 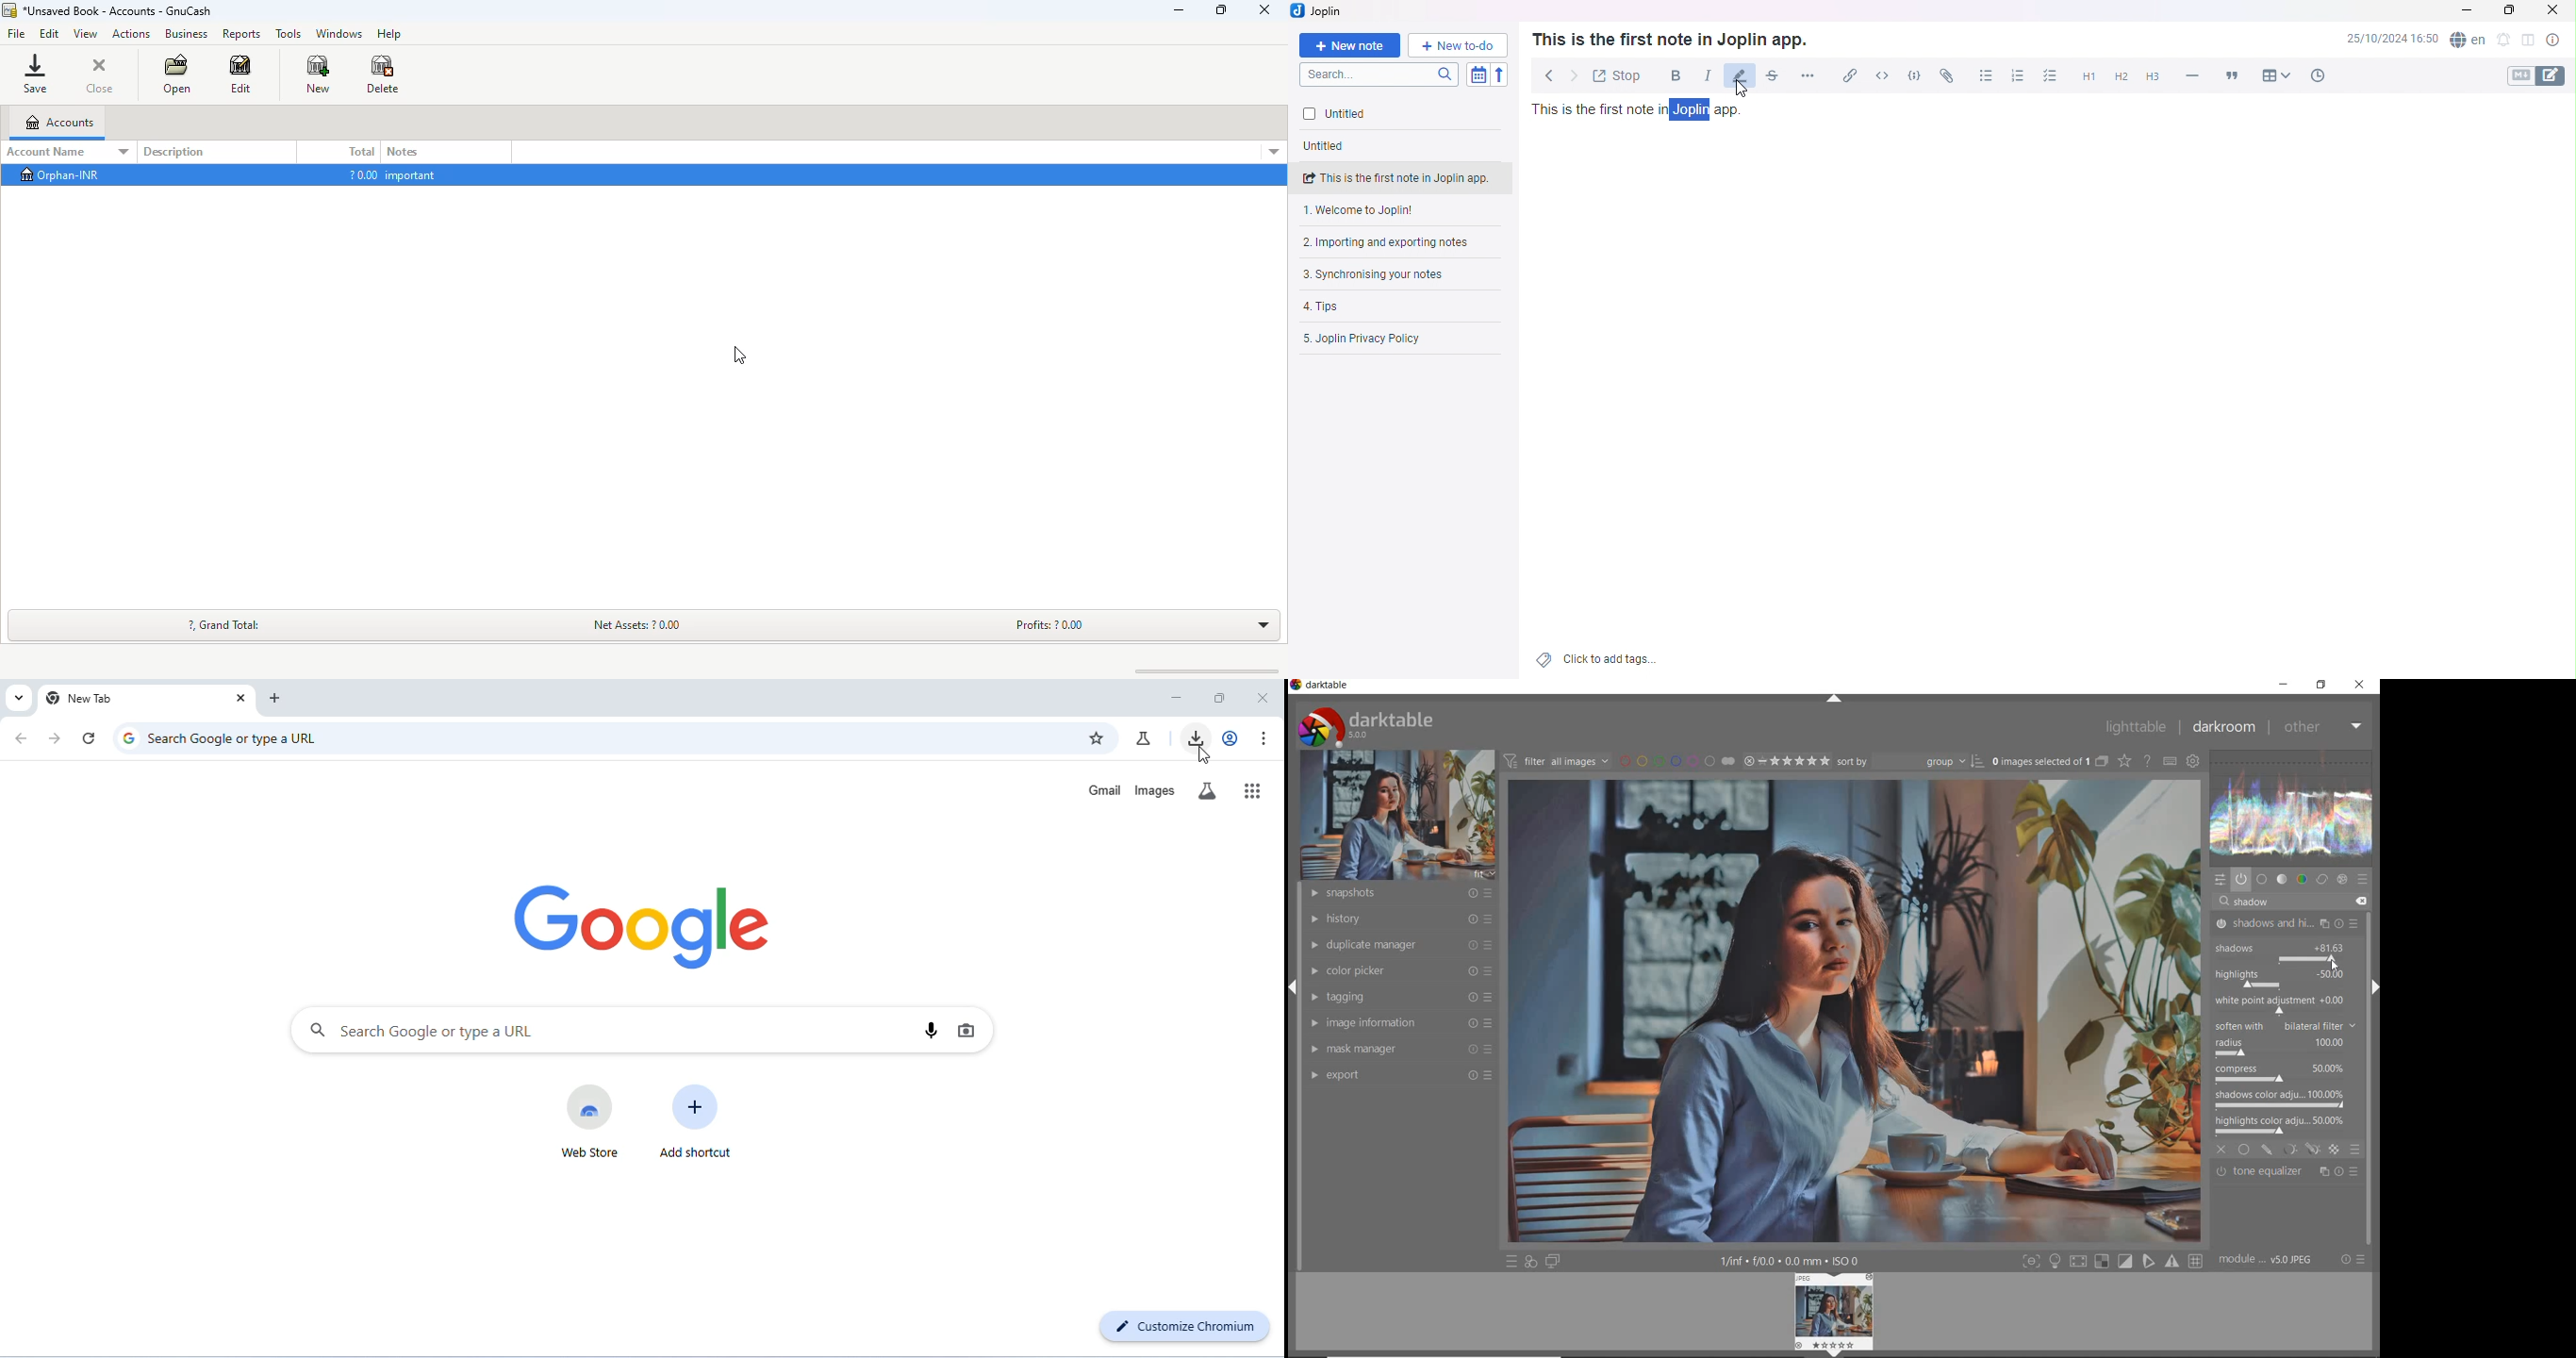 What do you see at coordinates (1382, 75) in the screenshot?
I see `Search` at bounding box center [1382, 75].